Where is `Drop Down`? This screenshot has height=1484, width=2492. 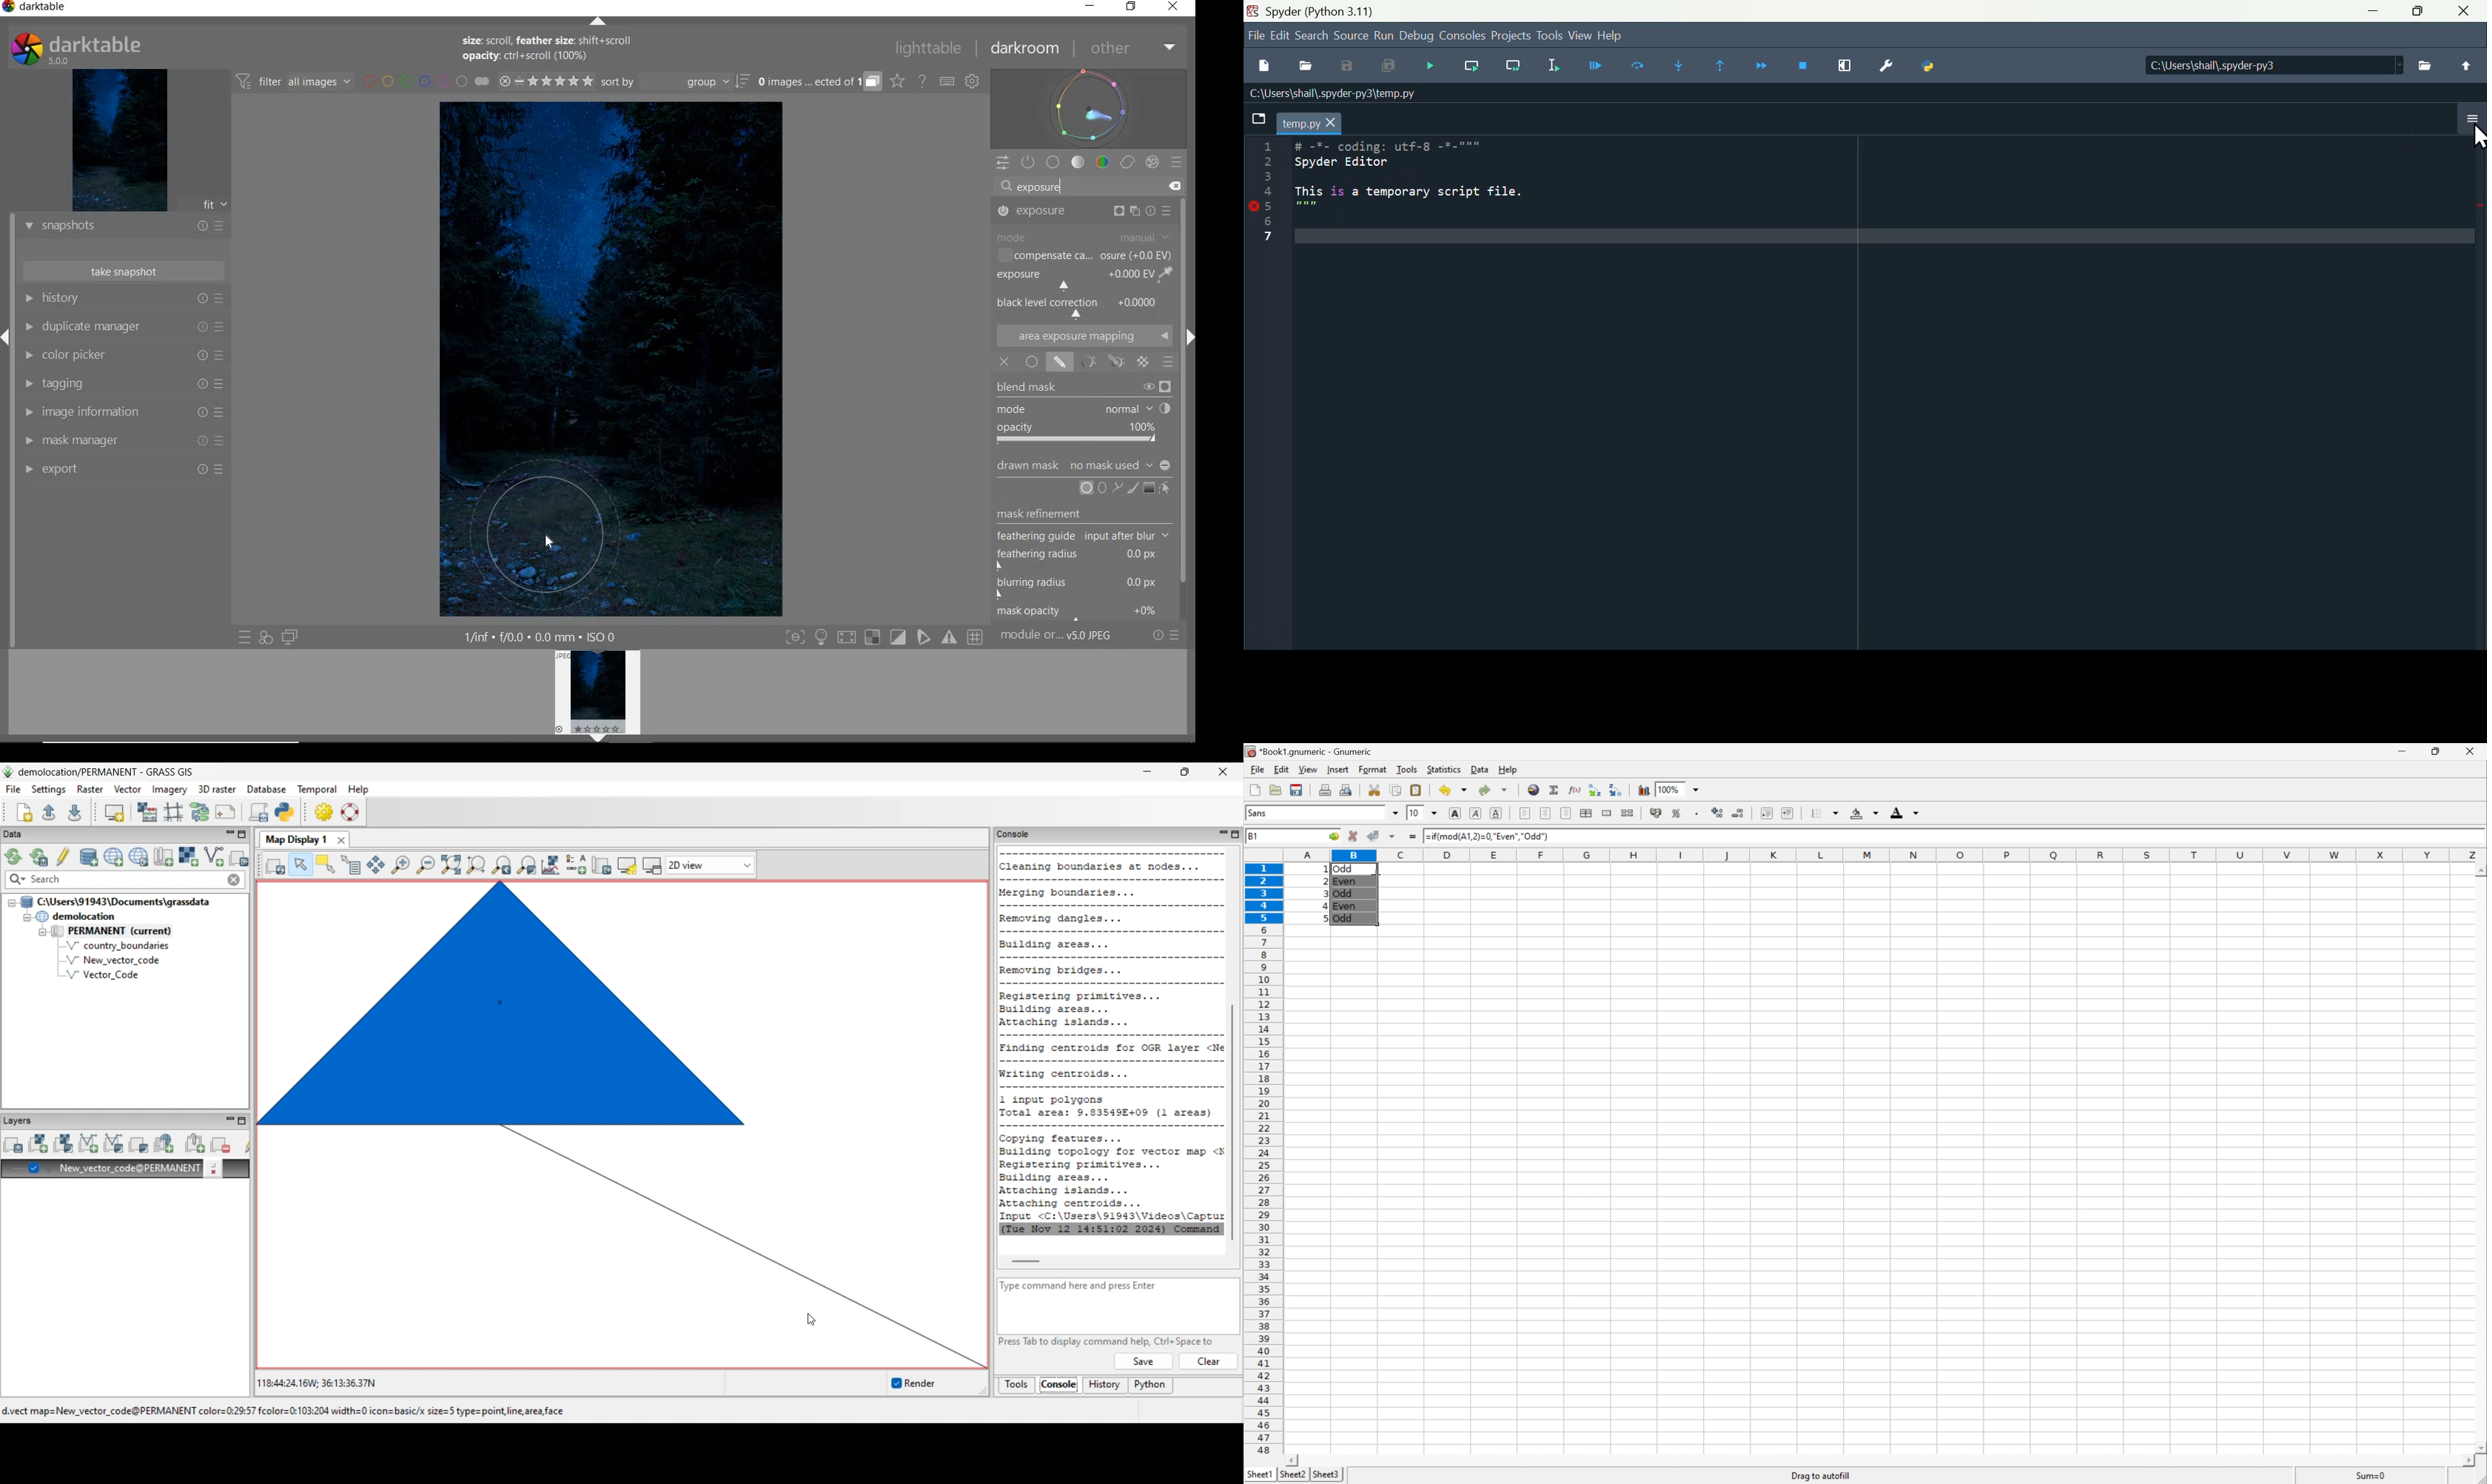 Drop Down is located at coordinates (1434, 813).